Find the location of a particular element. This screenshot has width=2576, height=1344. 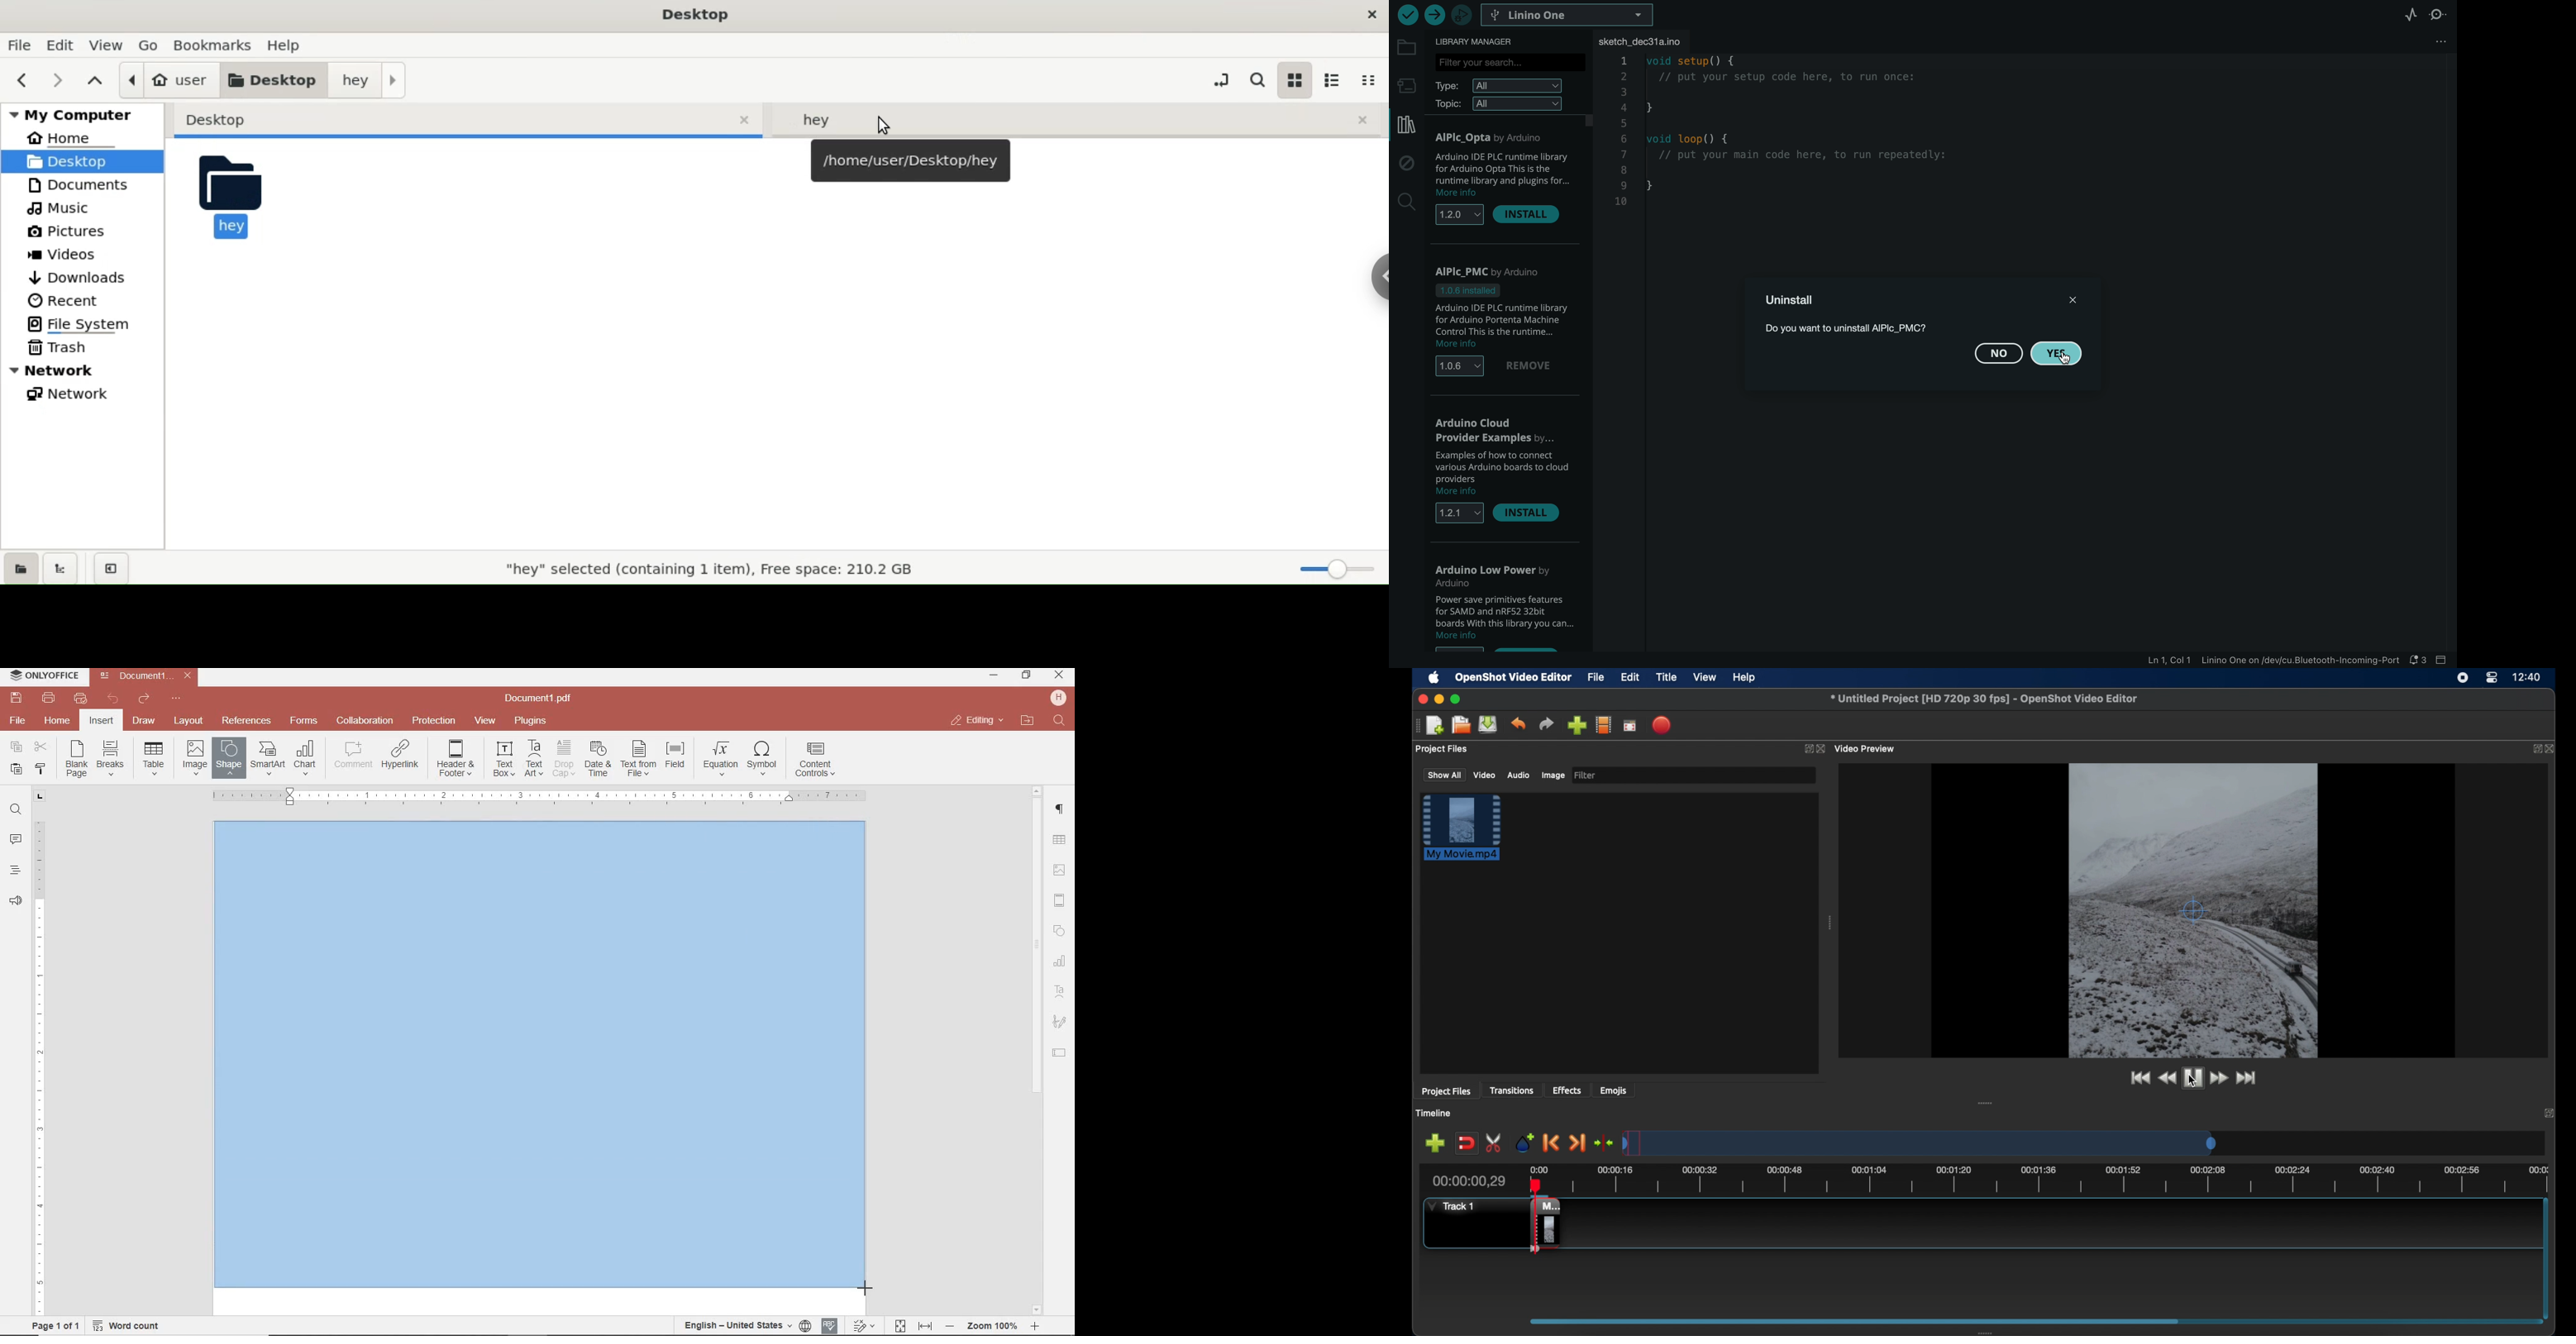

jump to start is located at coordinates (2248, 1077).